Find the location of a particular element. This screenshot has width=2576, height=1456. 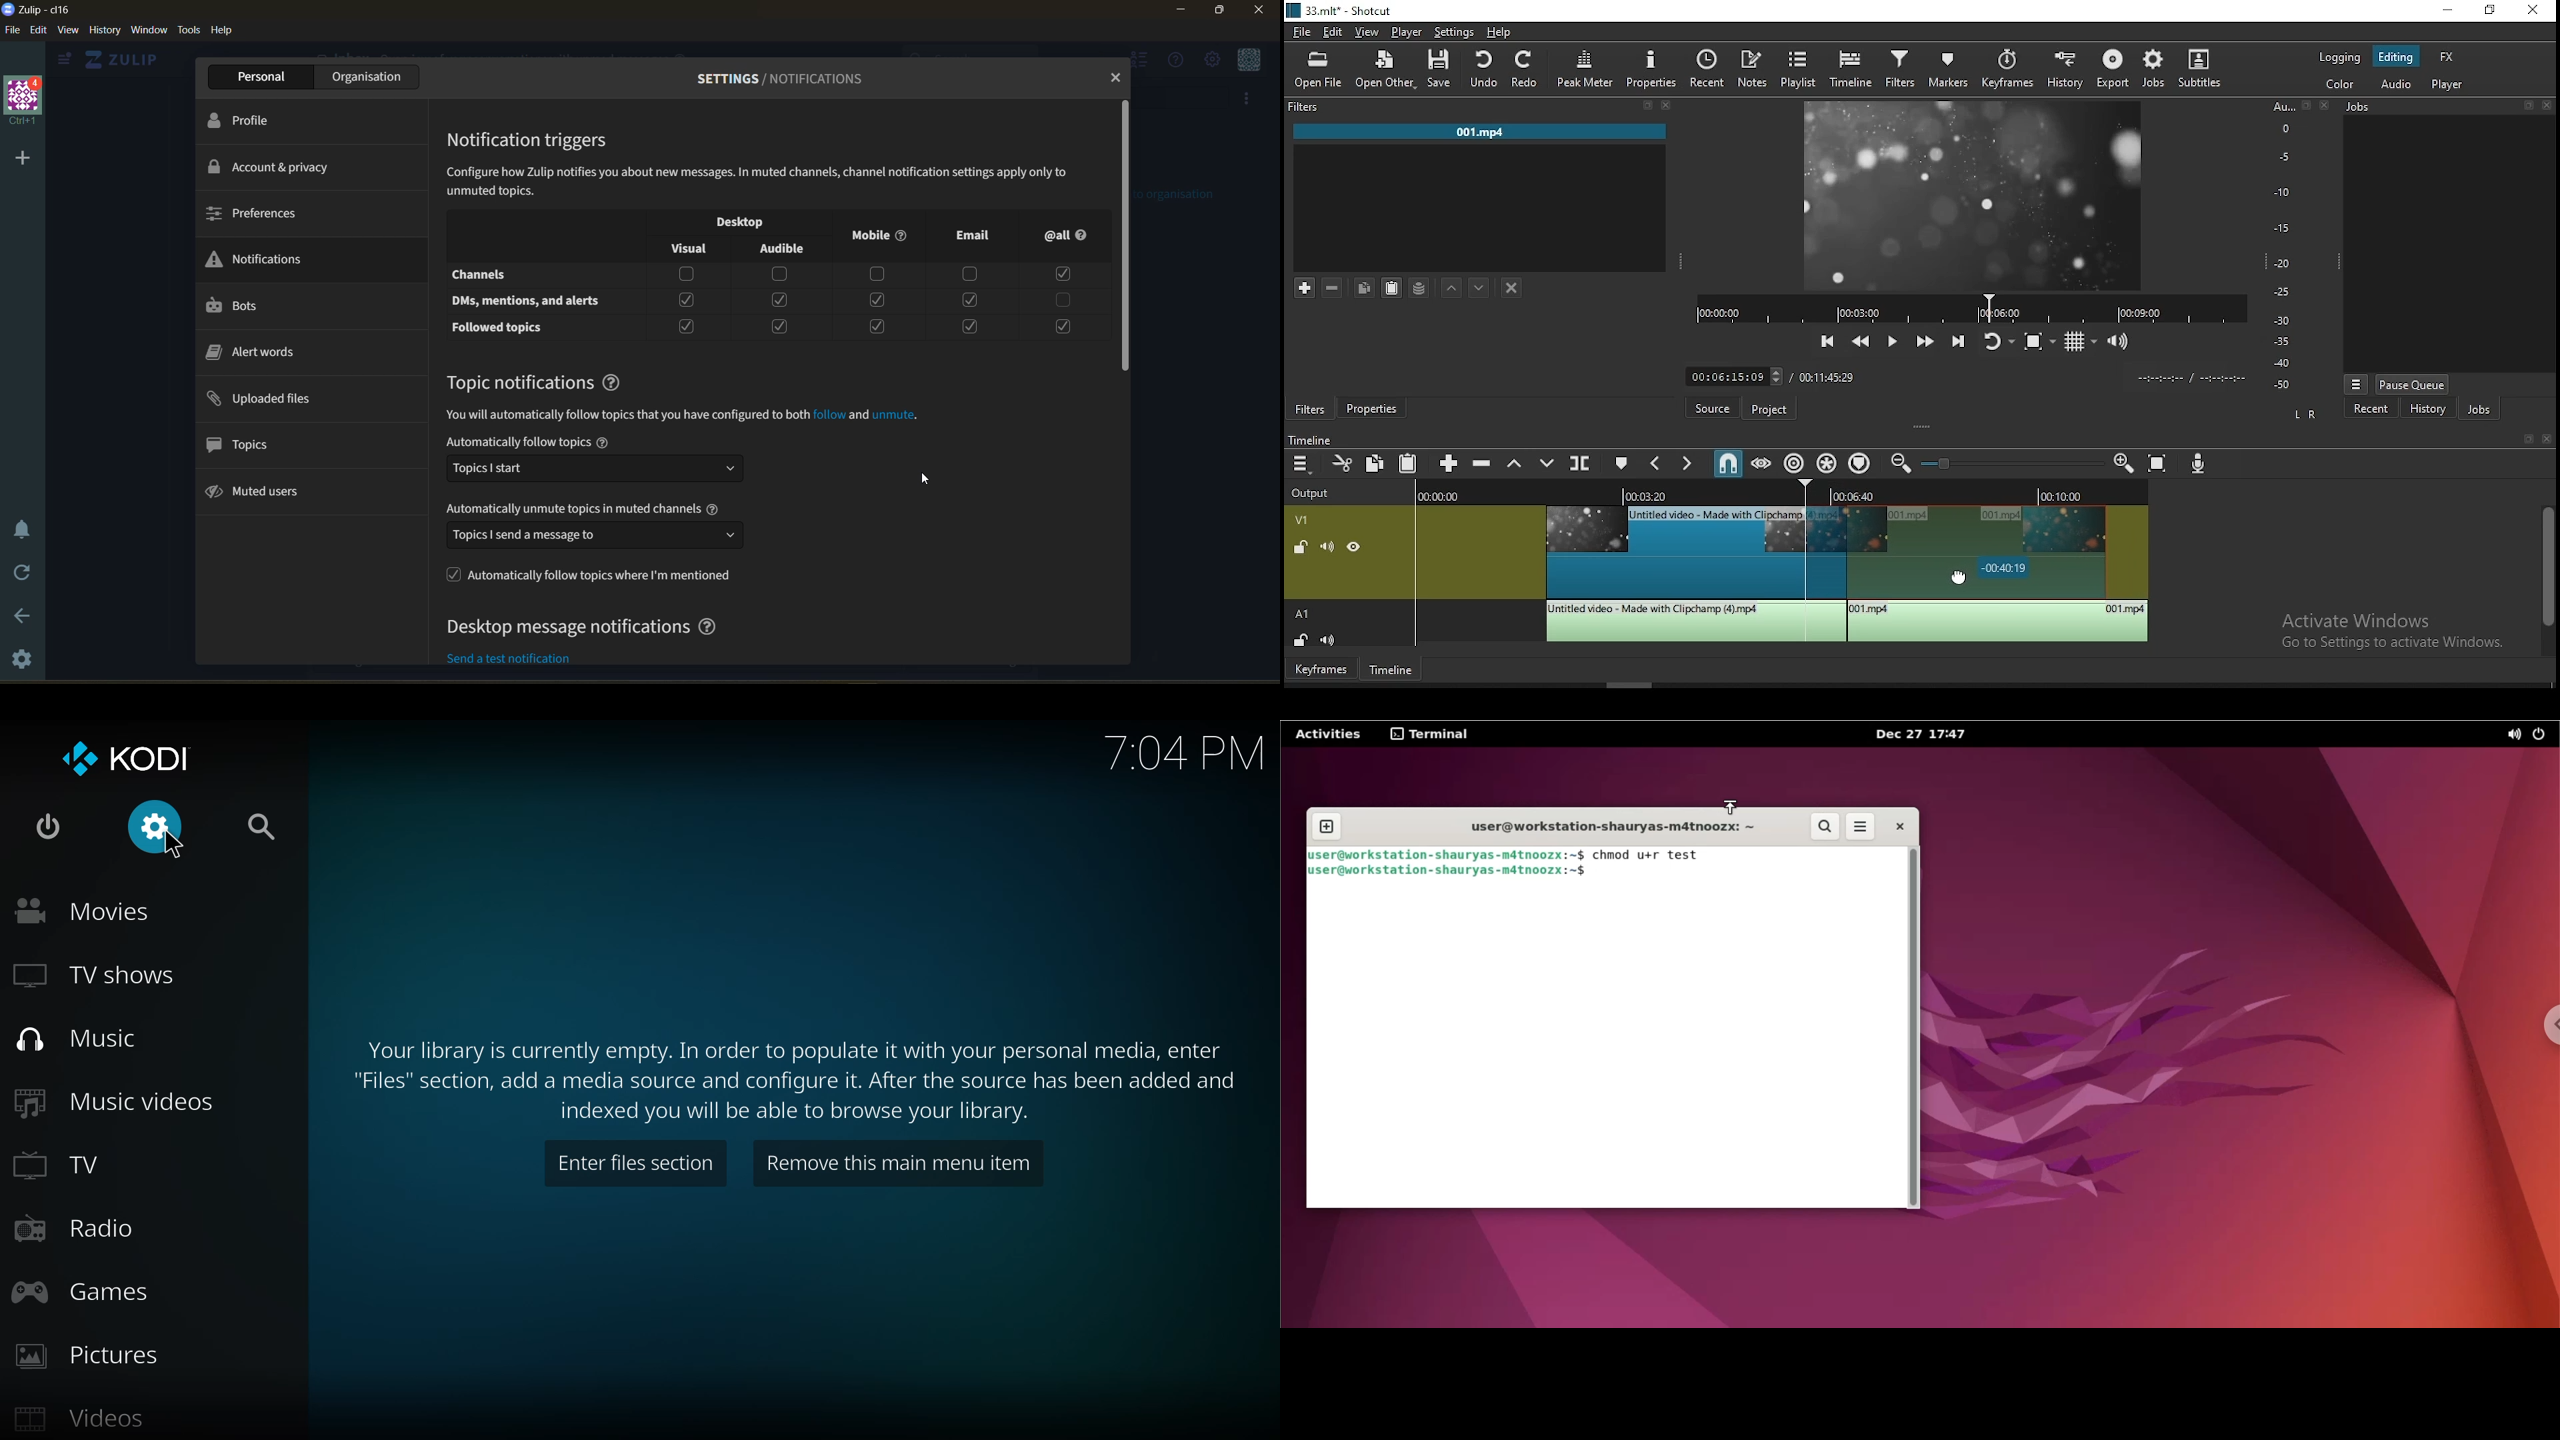

notification triggers is located at coordinates (537, 139).